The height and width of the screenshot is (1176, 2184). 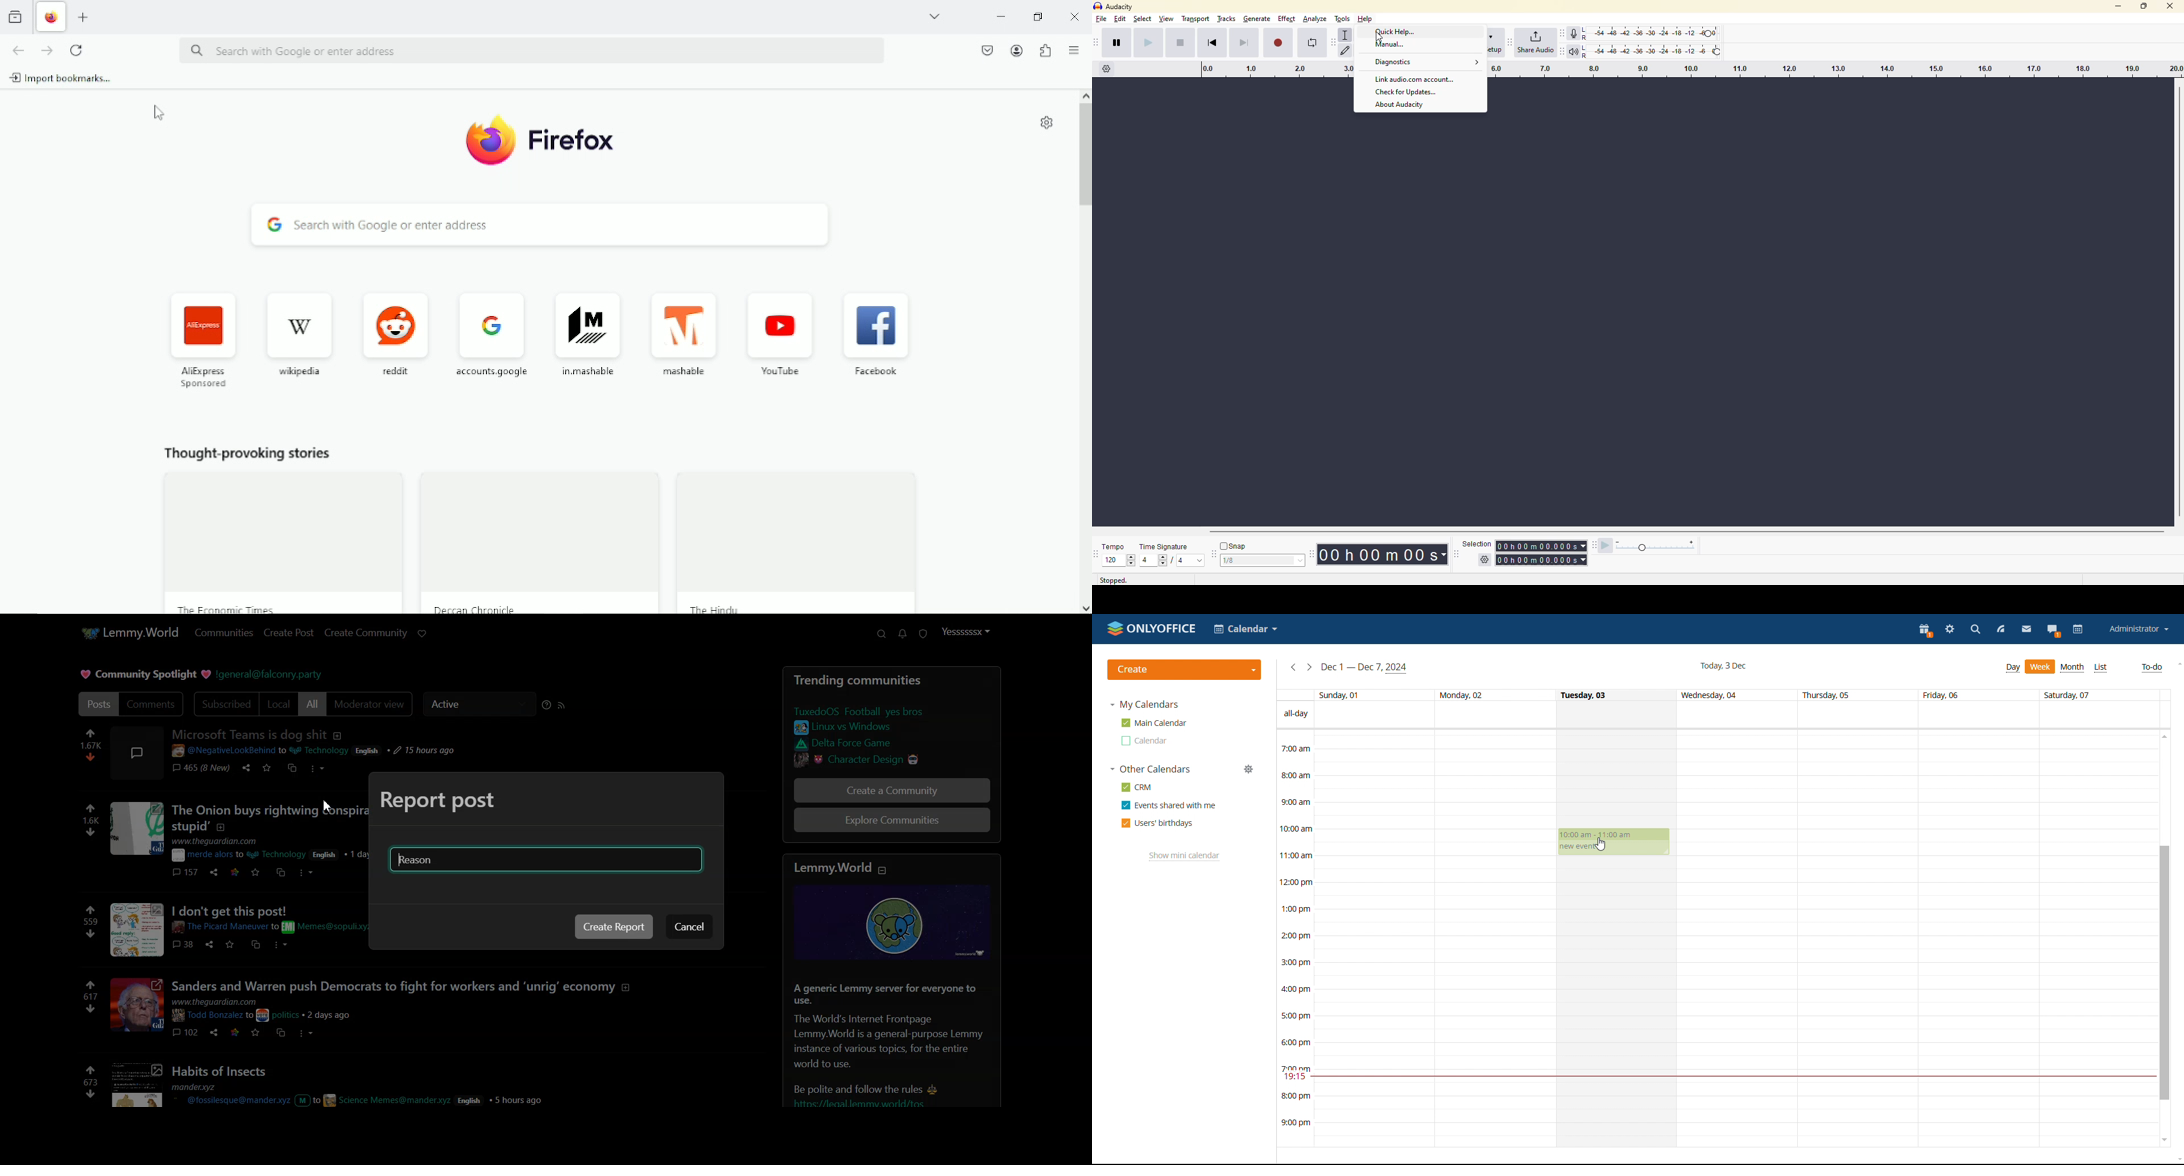 What do you see at coordinates (546, 704) in the screenshot?
I see `Sorting Help ` at bounding box center [546, 704].